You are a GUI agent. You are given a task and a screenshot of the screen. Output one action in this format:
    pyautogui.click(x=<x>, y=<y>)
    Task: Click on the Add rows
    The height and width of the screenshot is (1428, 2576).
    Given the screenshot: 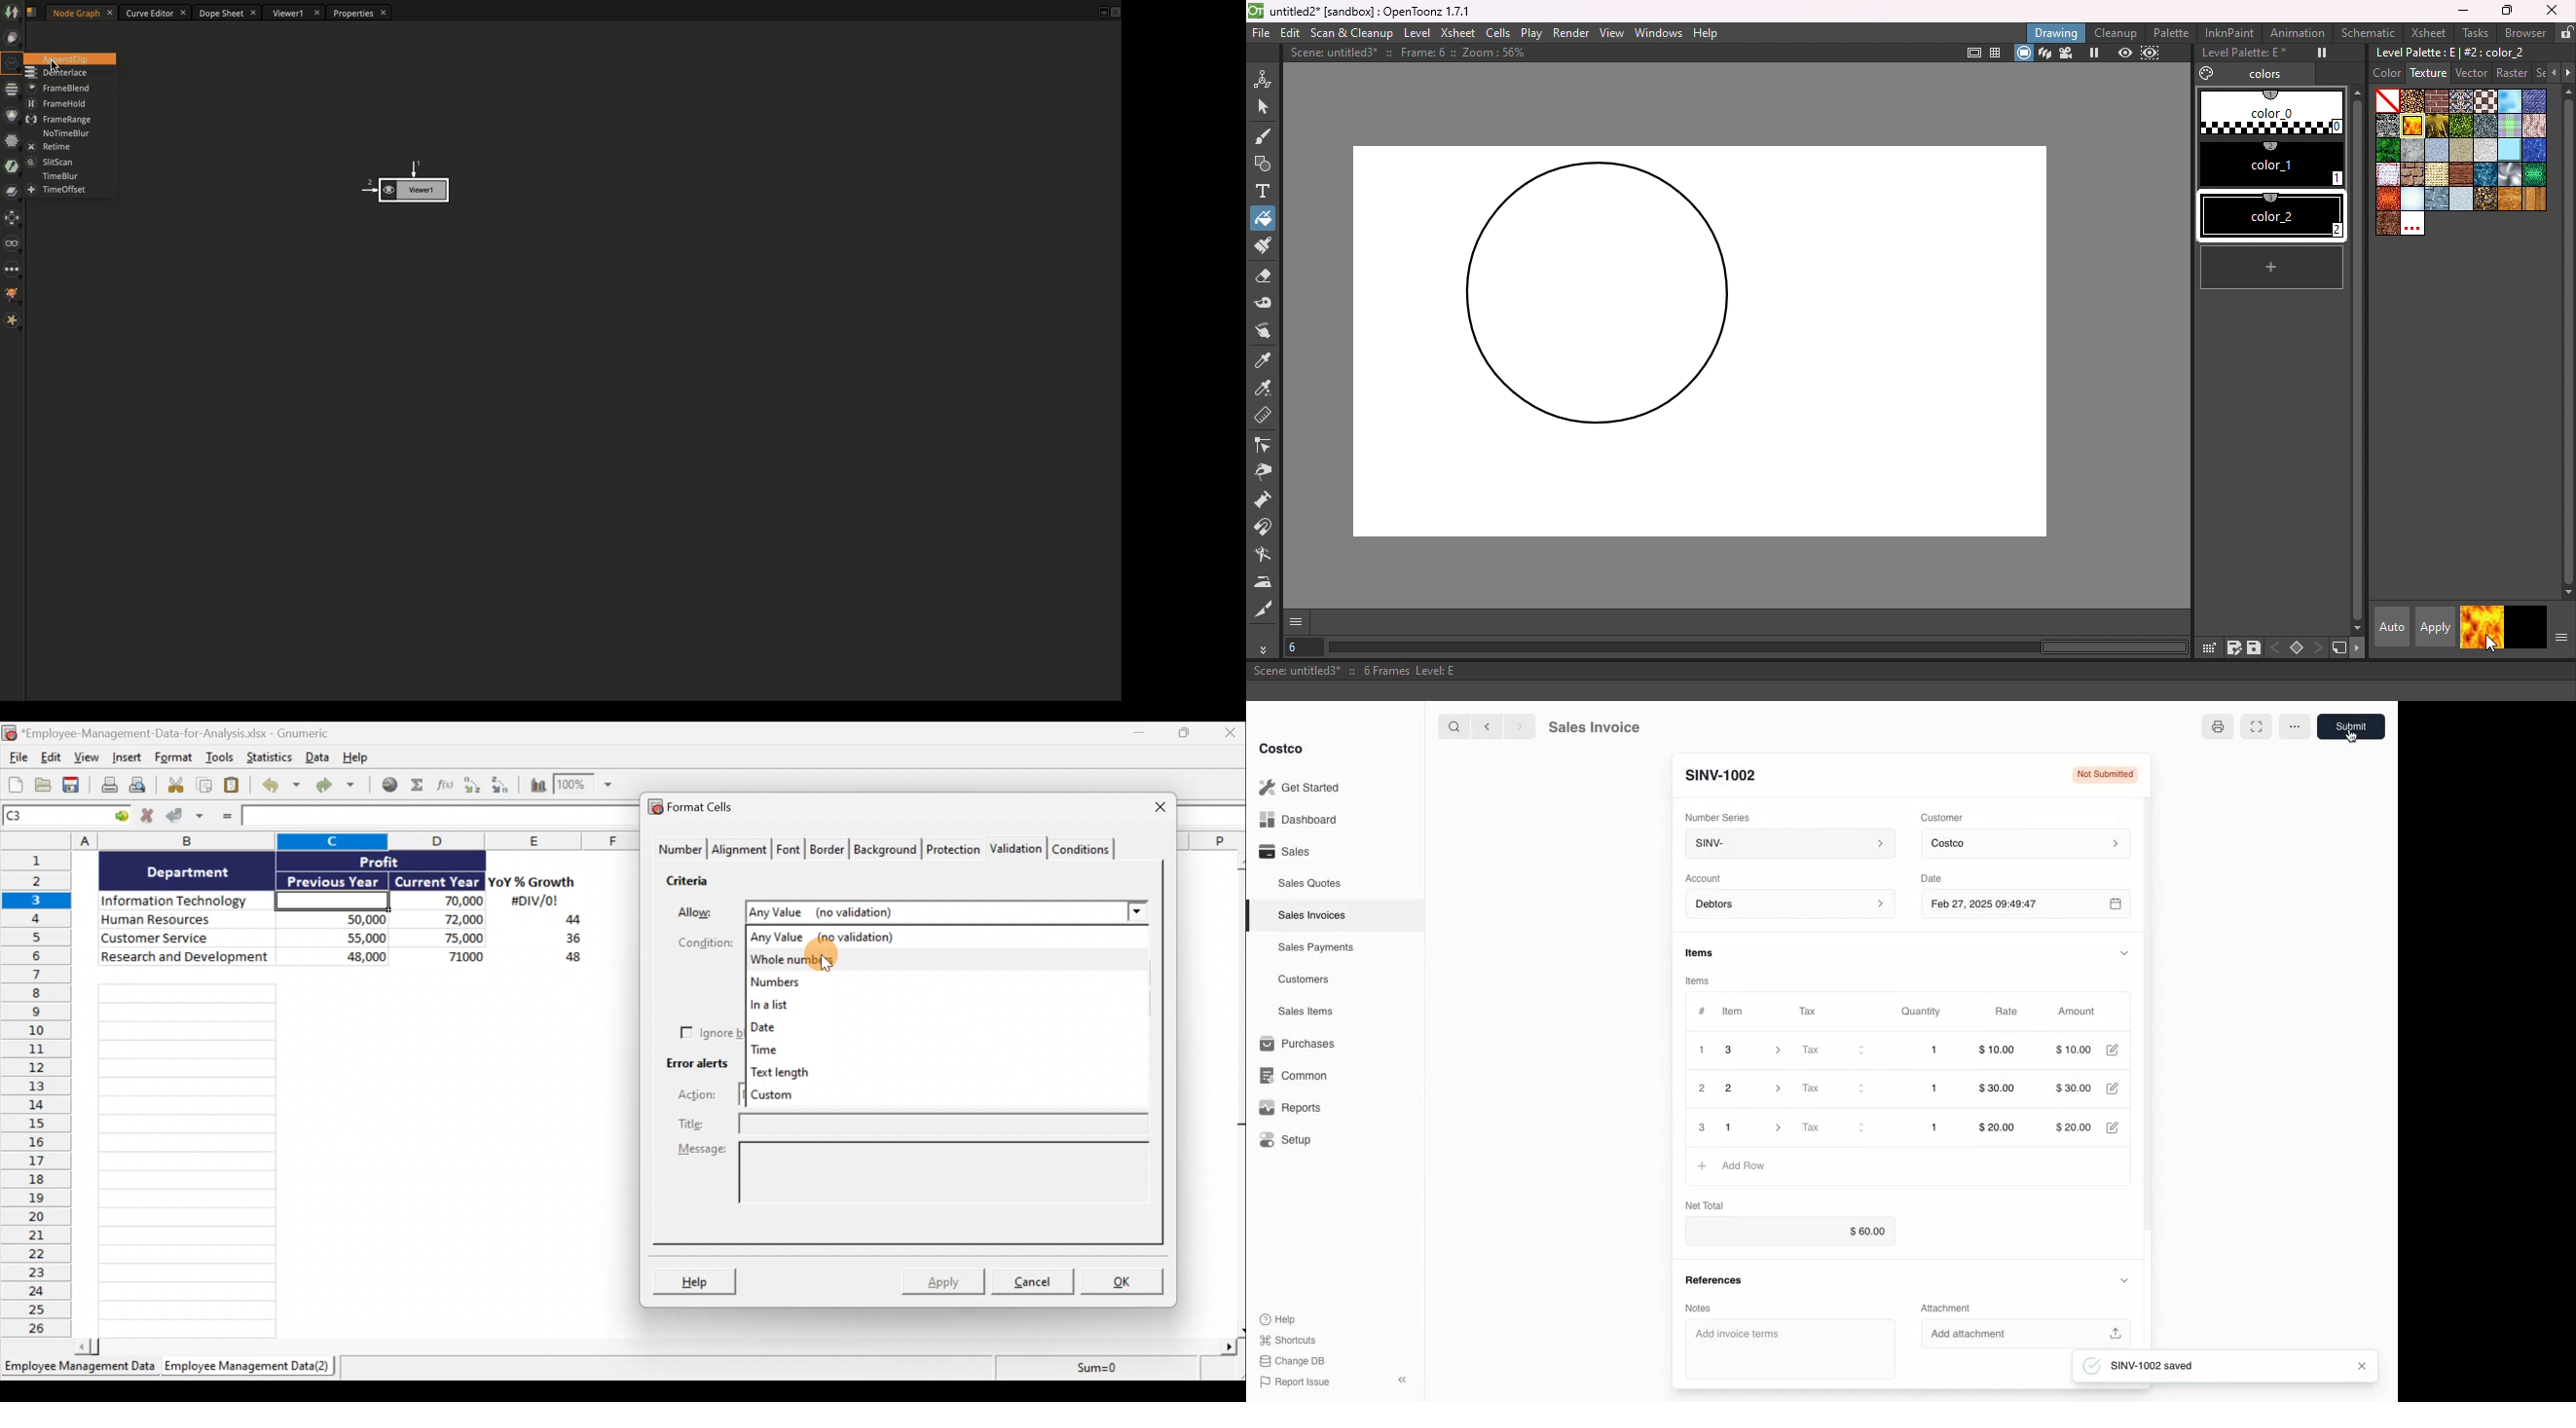 What is the action you would take?
    pyautogui.click(x=1744, y=1165)
    